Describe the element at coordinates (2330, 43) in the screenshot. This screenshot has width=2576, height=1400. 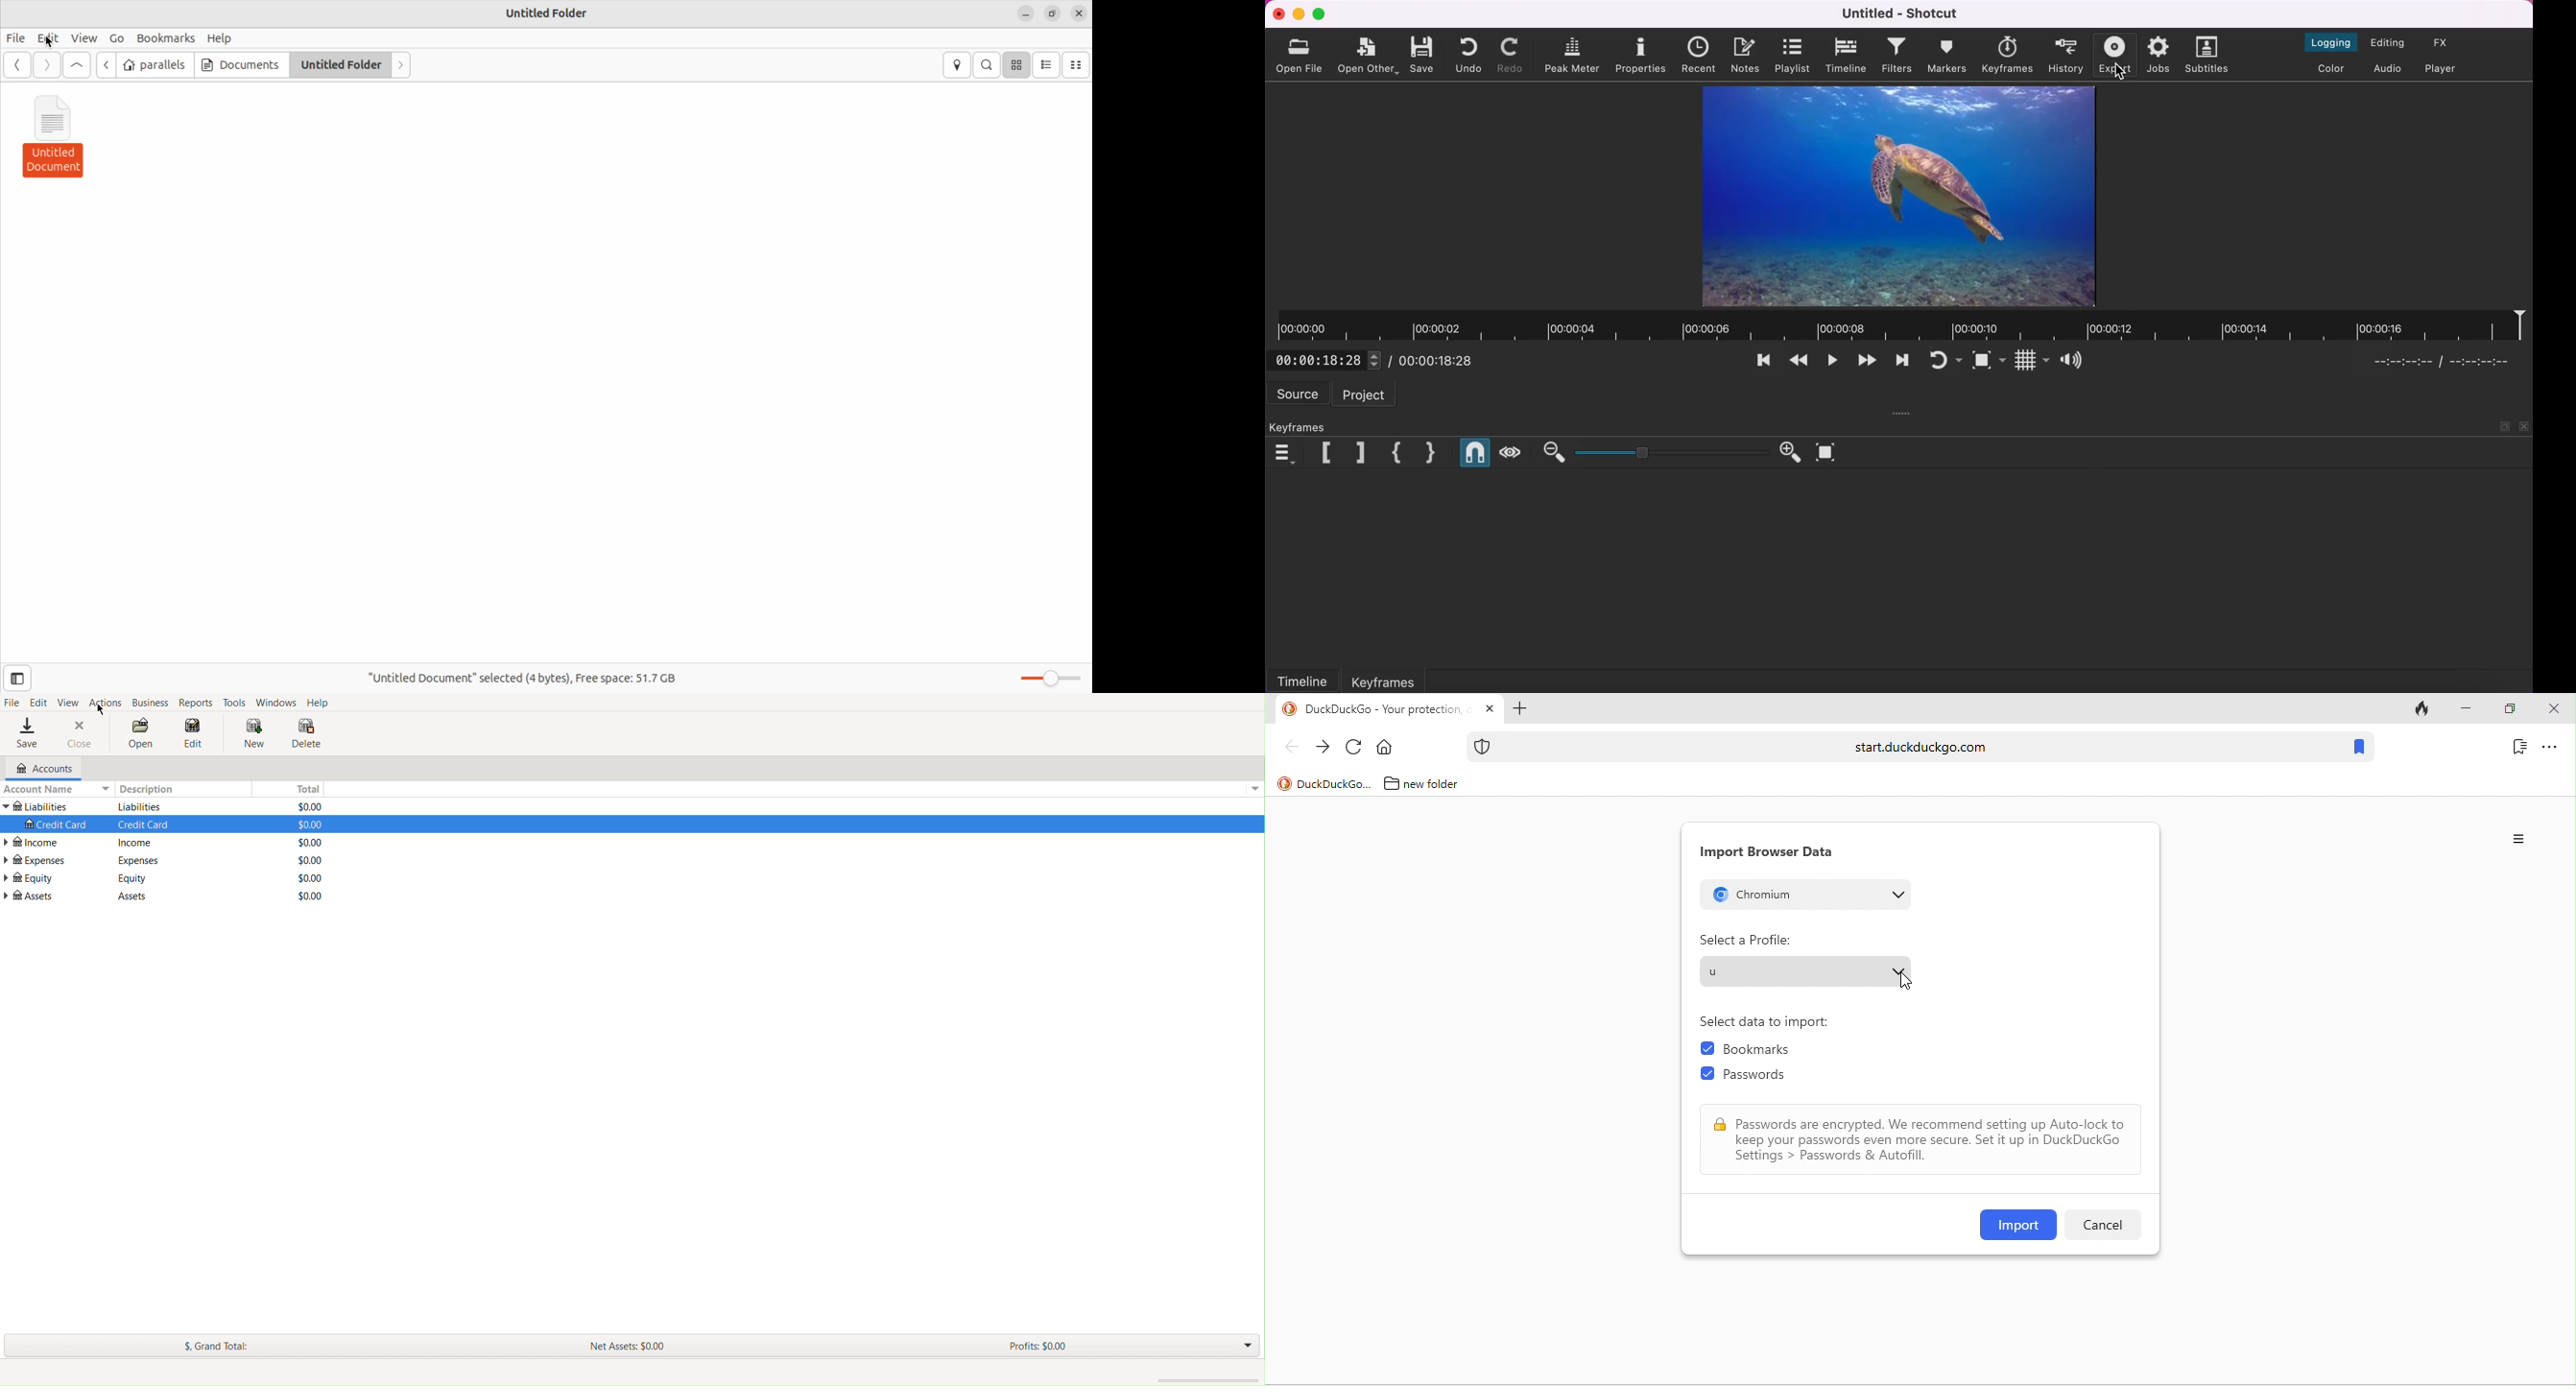
I see `switch to the logging layout` at that location.